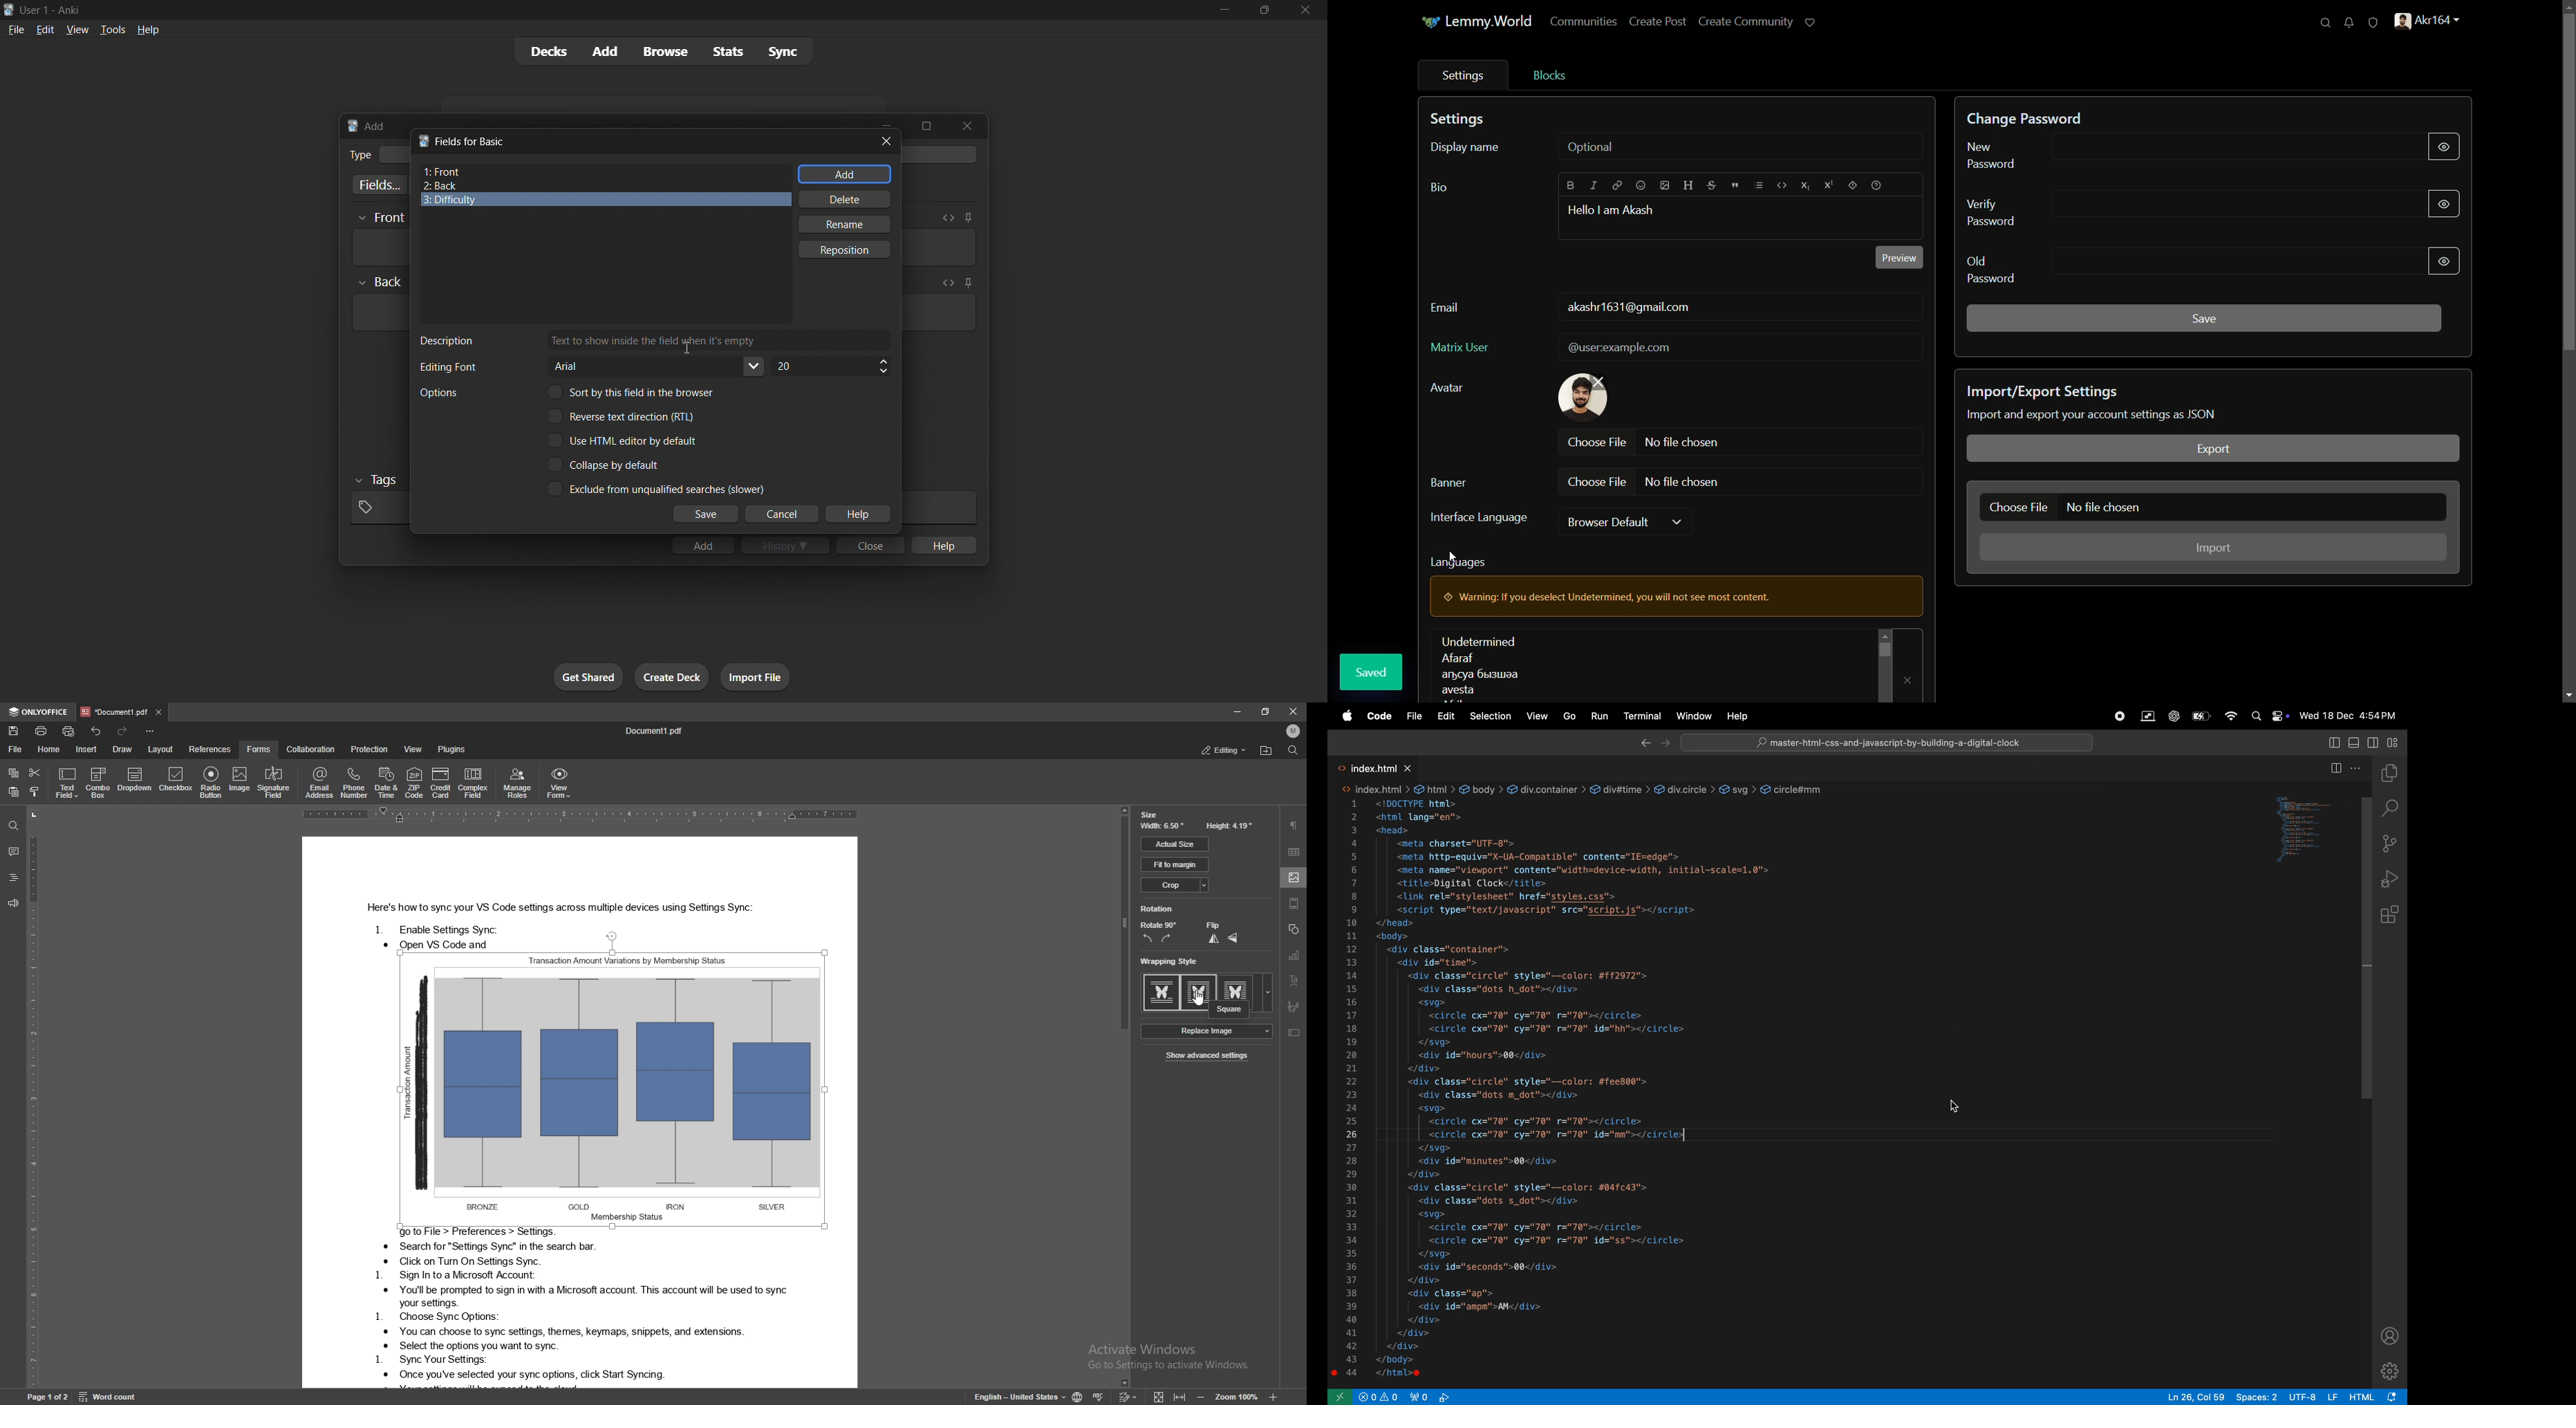 Image resolution: width=2576 pixels, height=1428 pixels. Describe the element at coordinates (1224, 10) in the screenshot. I see `minimize` at that location.